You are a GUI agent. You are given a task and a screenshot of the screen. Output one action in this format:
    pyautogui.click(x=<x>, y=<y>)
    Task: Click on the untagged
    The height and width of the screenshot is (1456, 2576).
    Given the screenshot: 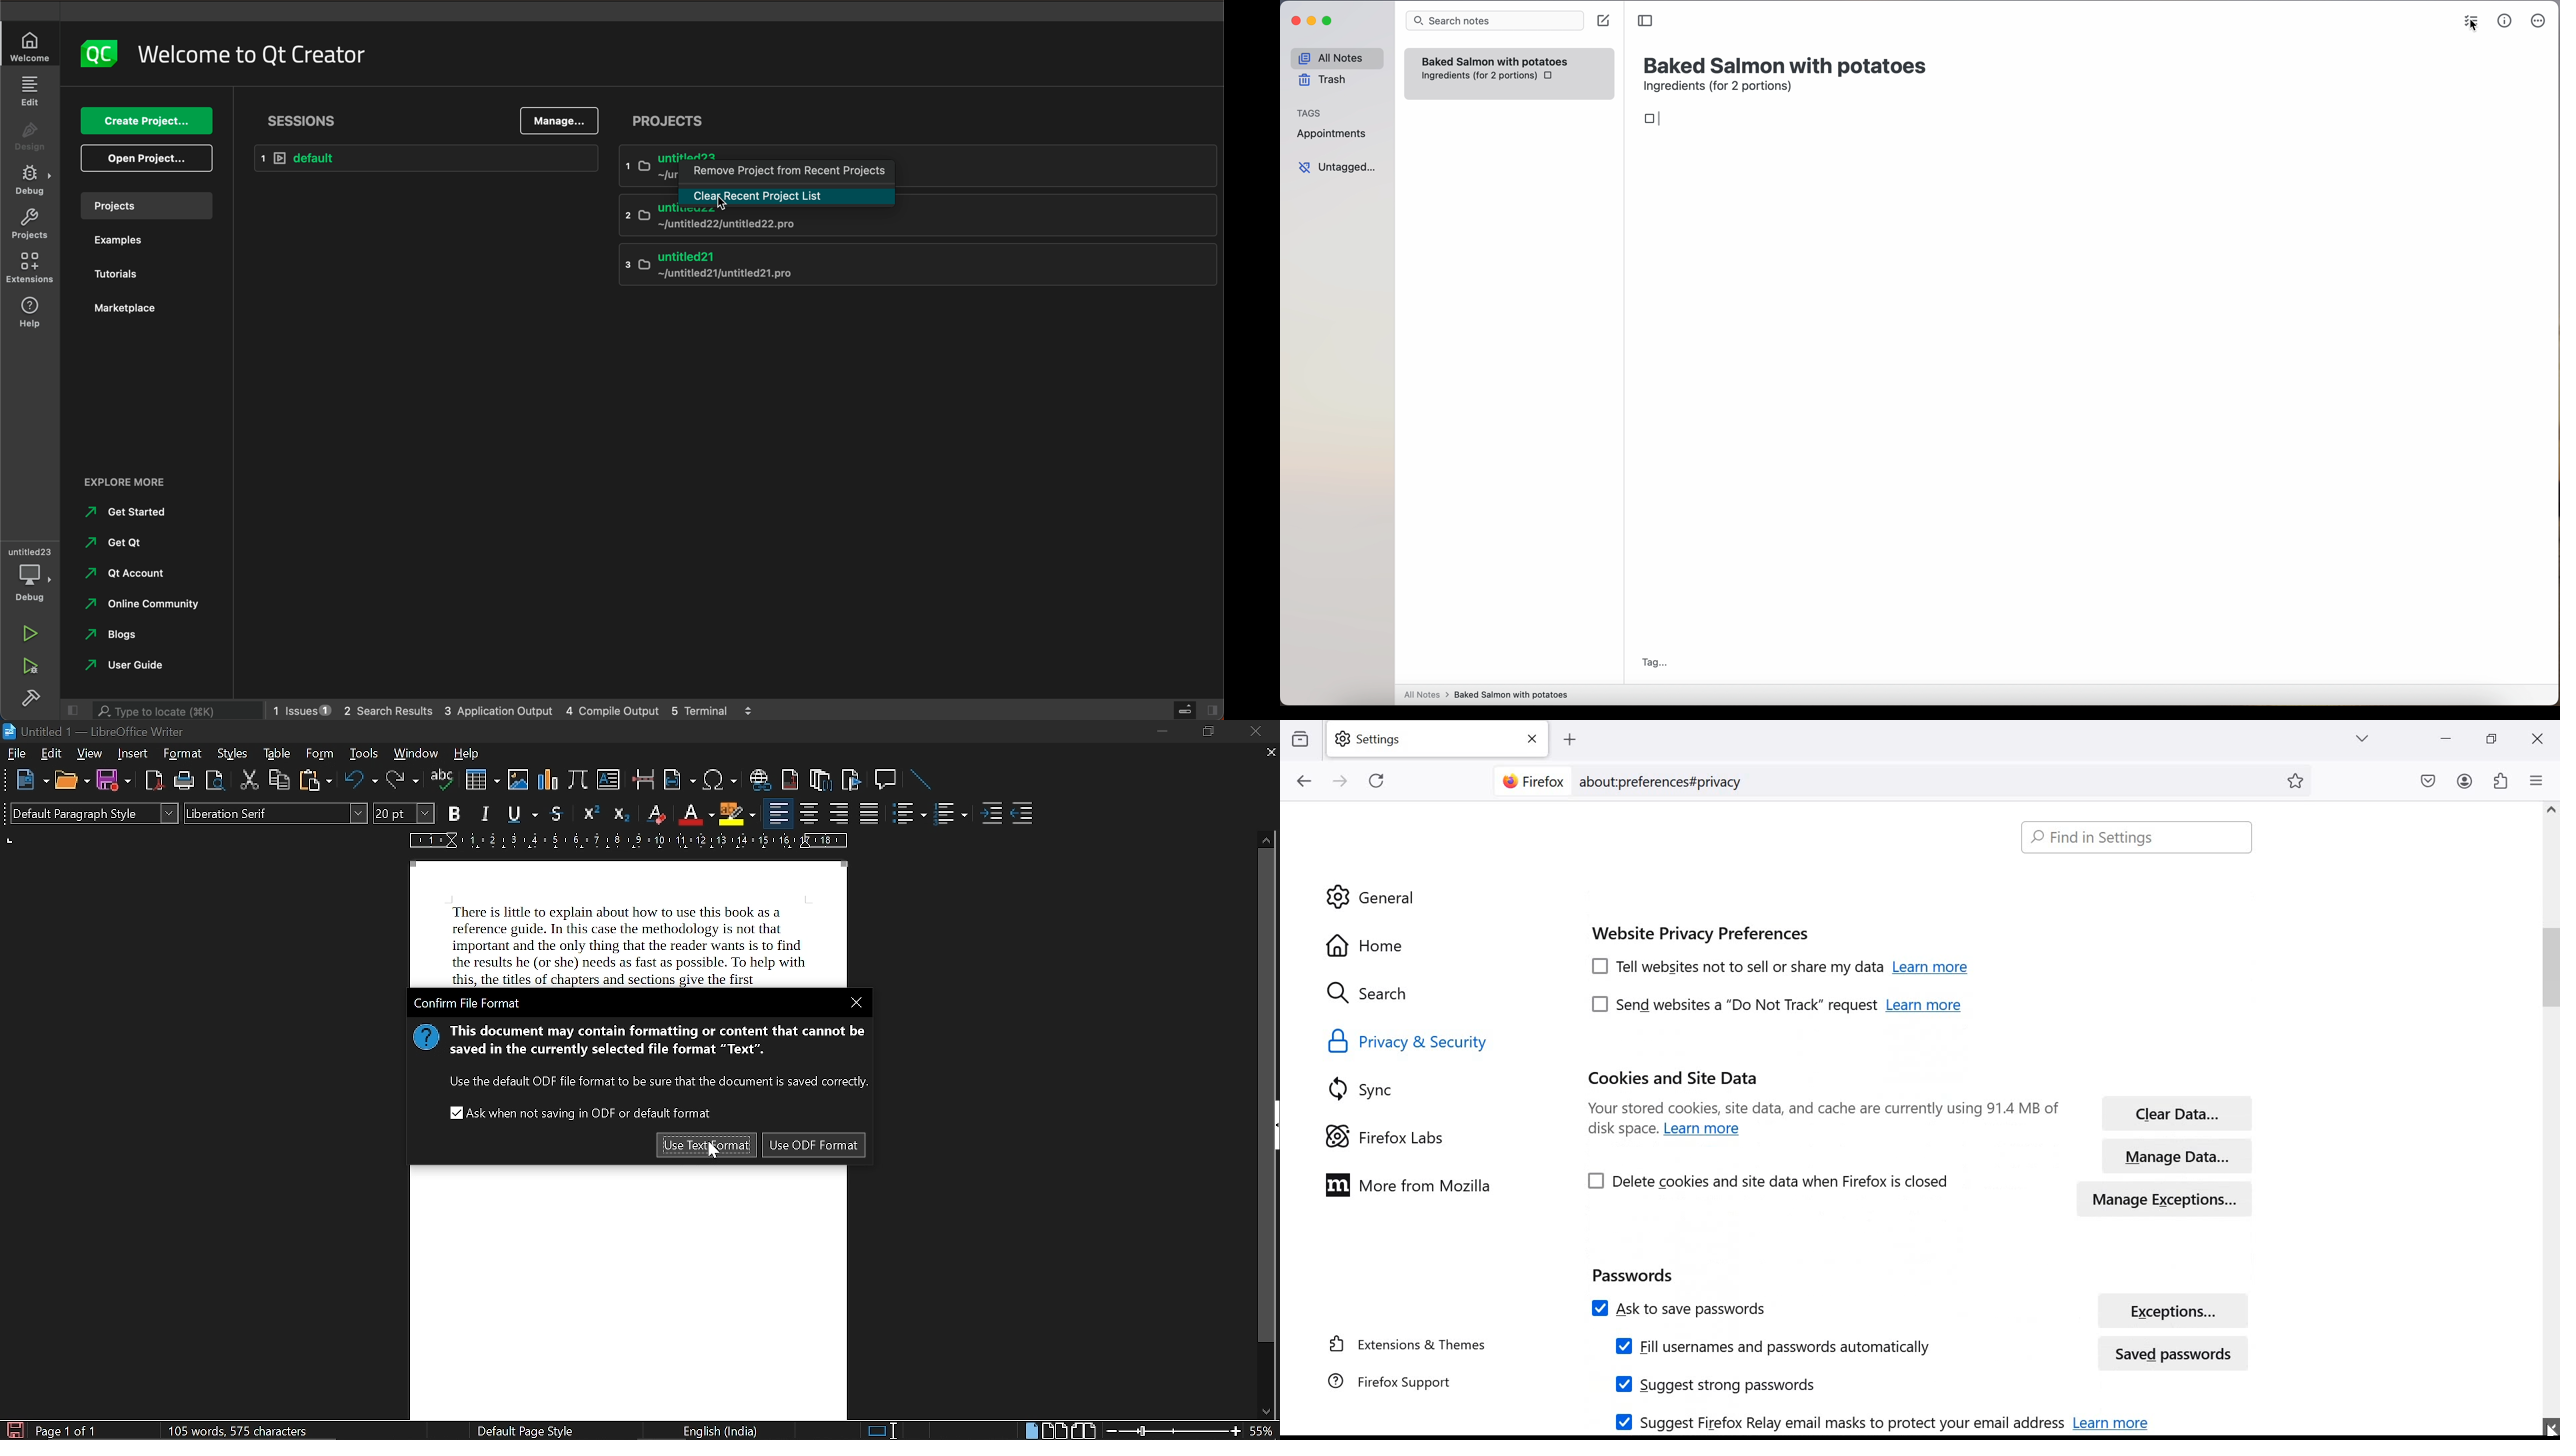 What is the action you would take?
    pyautogui.click(x=1338, y=167)
    